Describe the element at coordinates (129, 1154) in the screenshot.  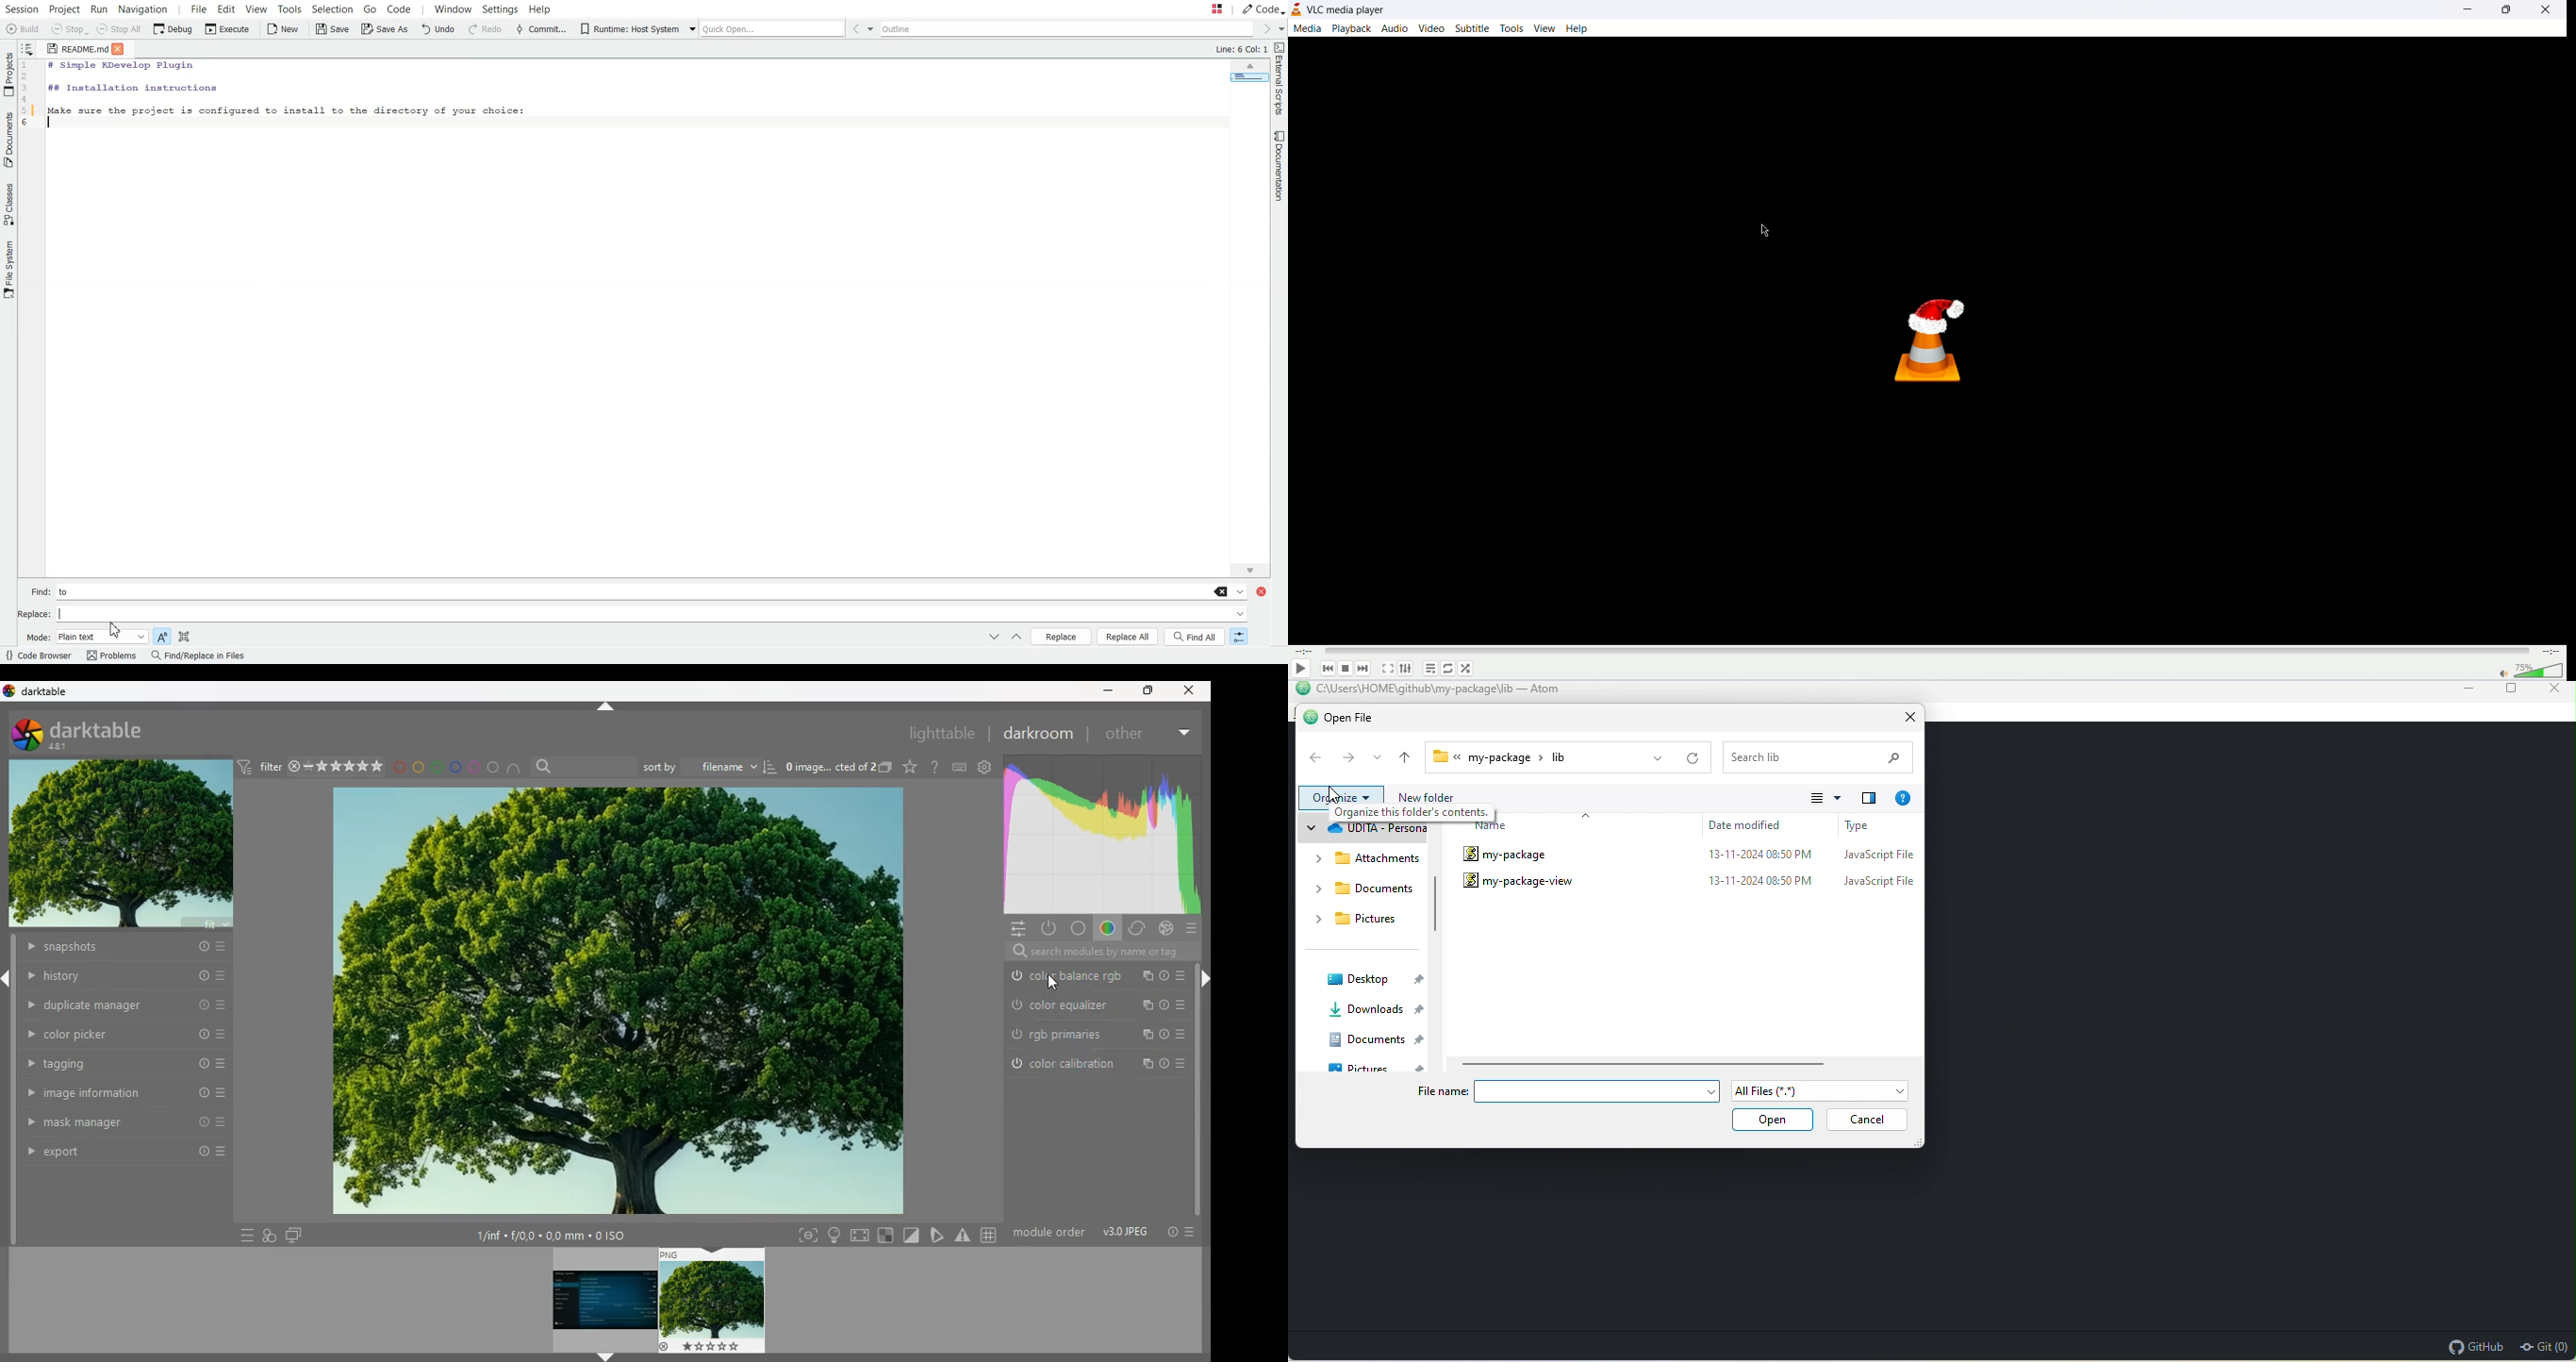
I see `export` at that location.